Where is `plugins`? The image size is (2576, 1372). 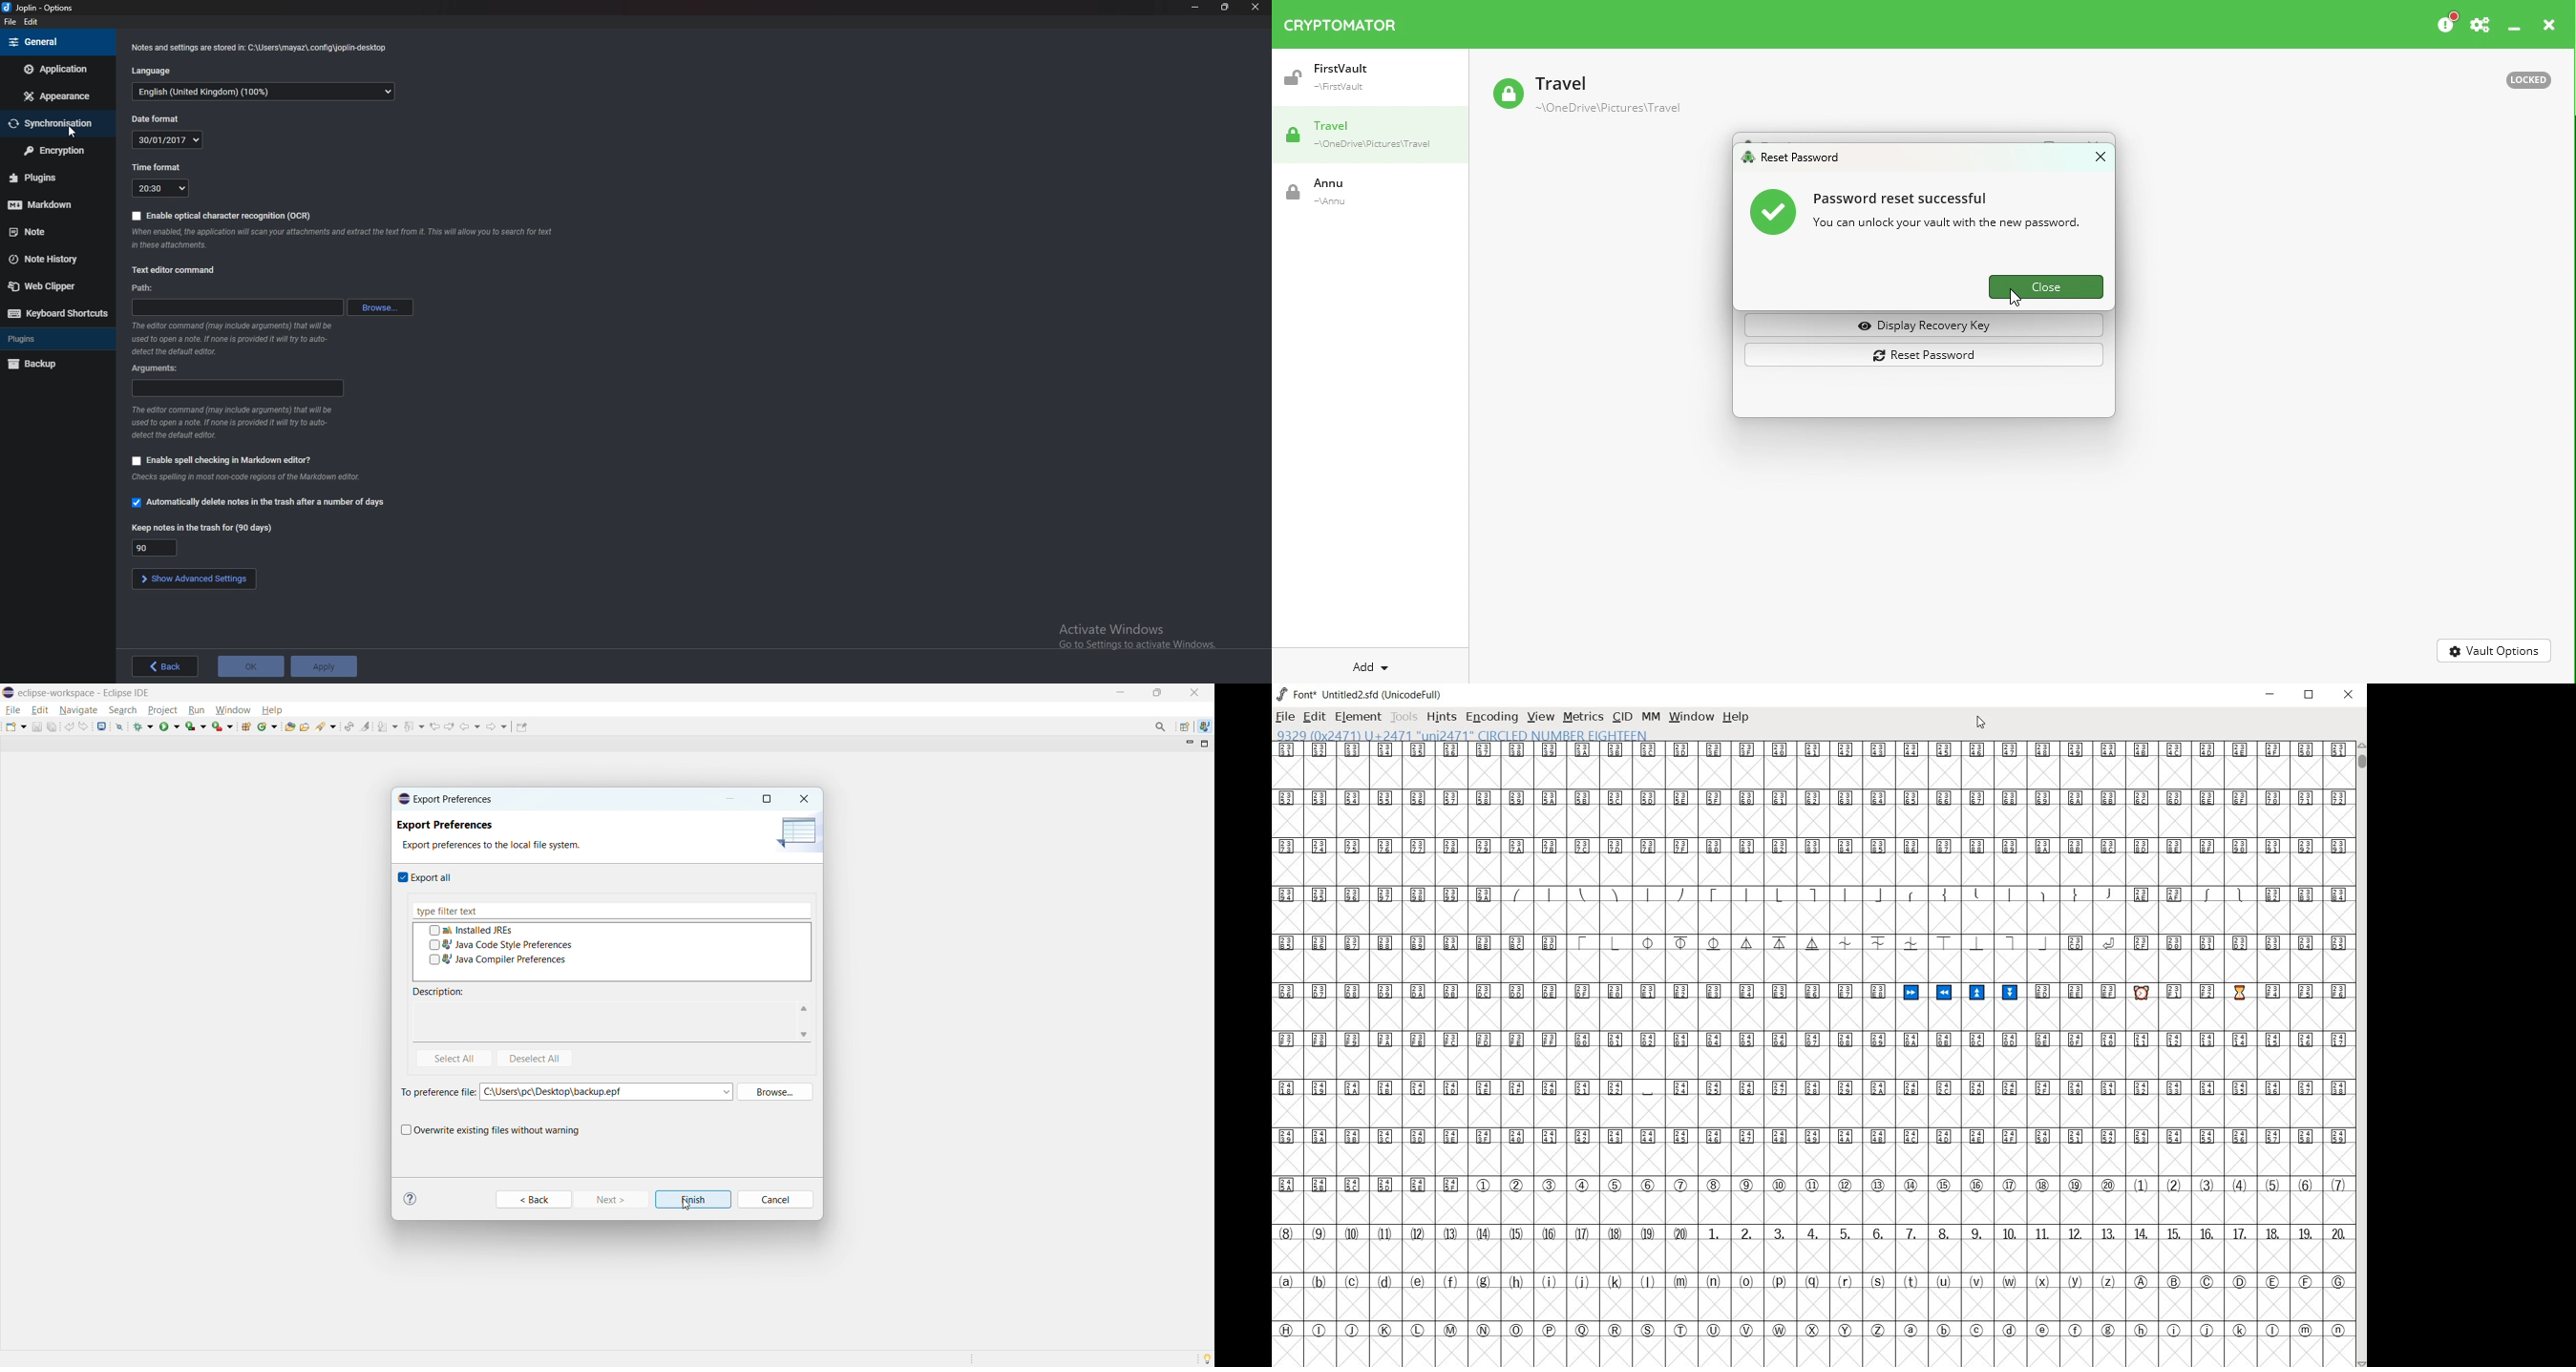 plugins is located at coordinates (50, 179).